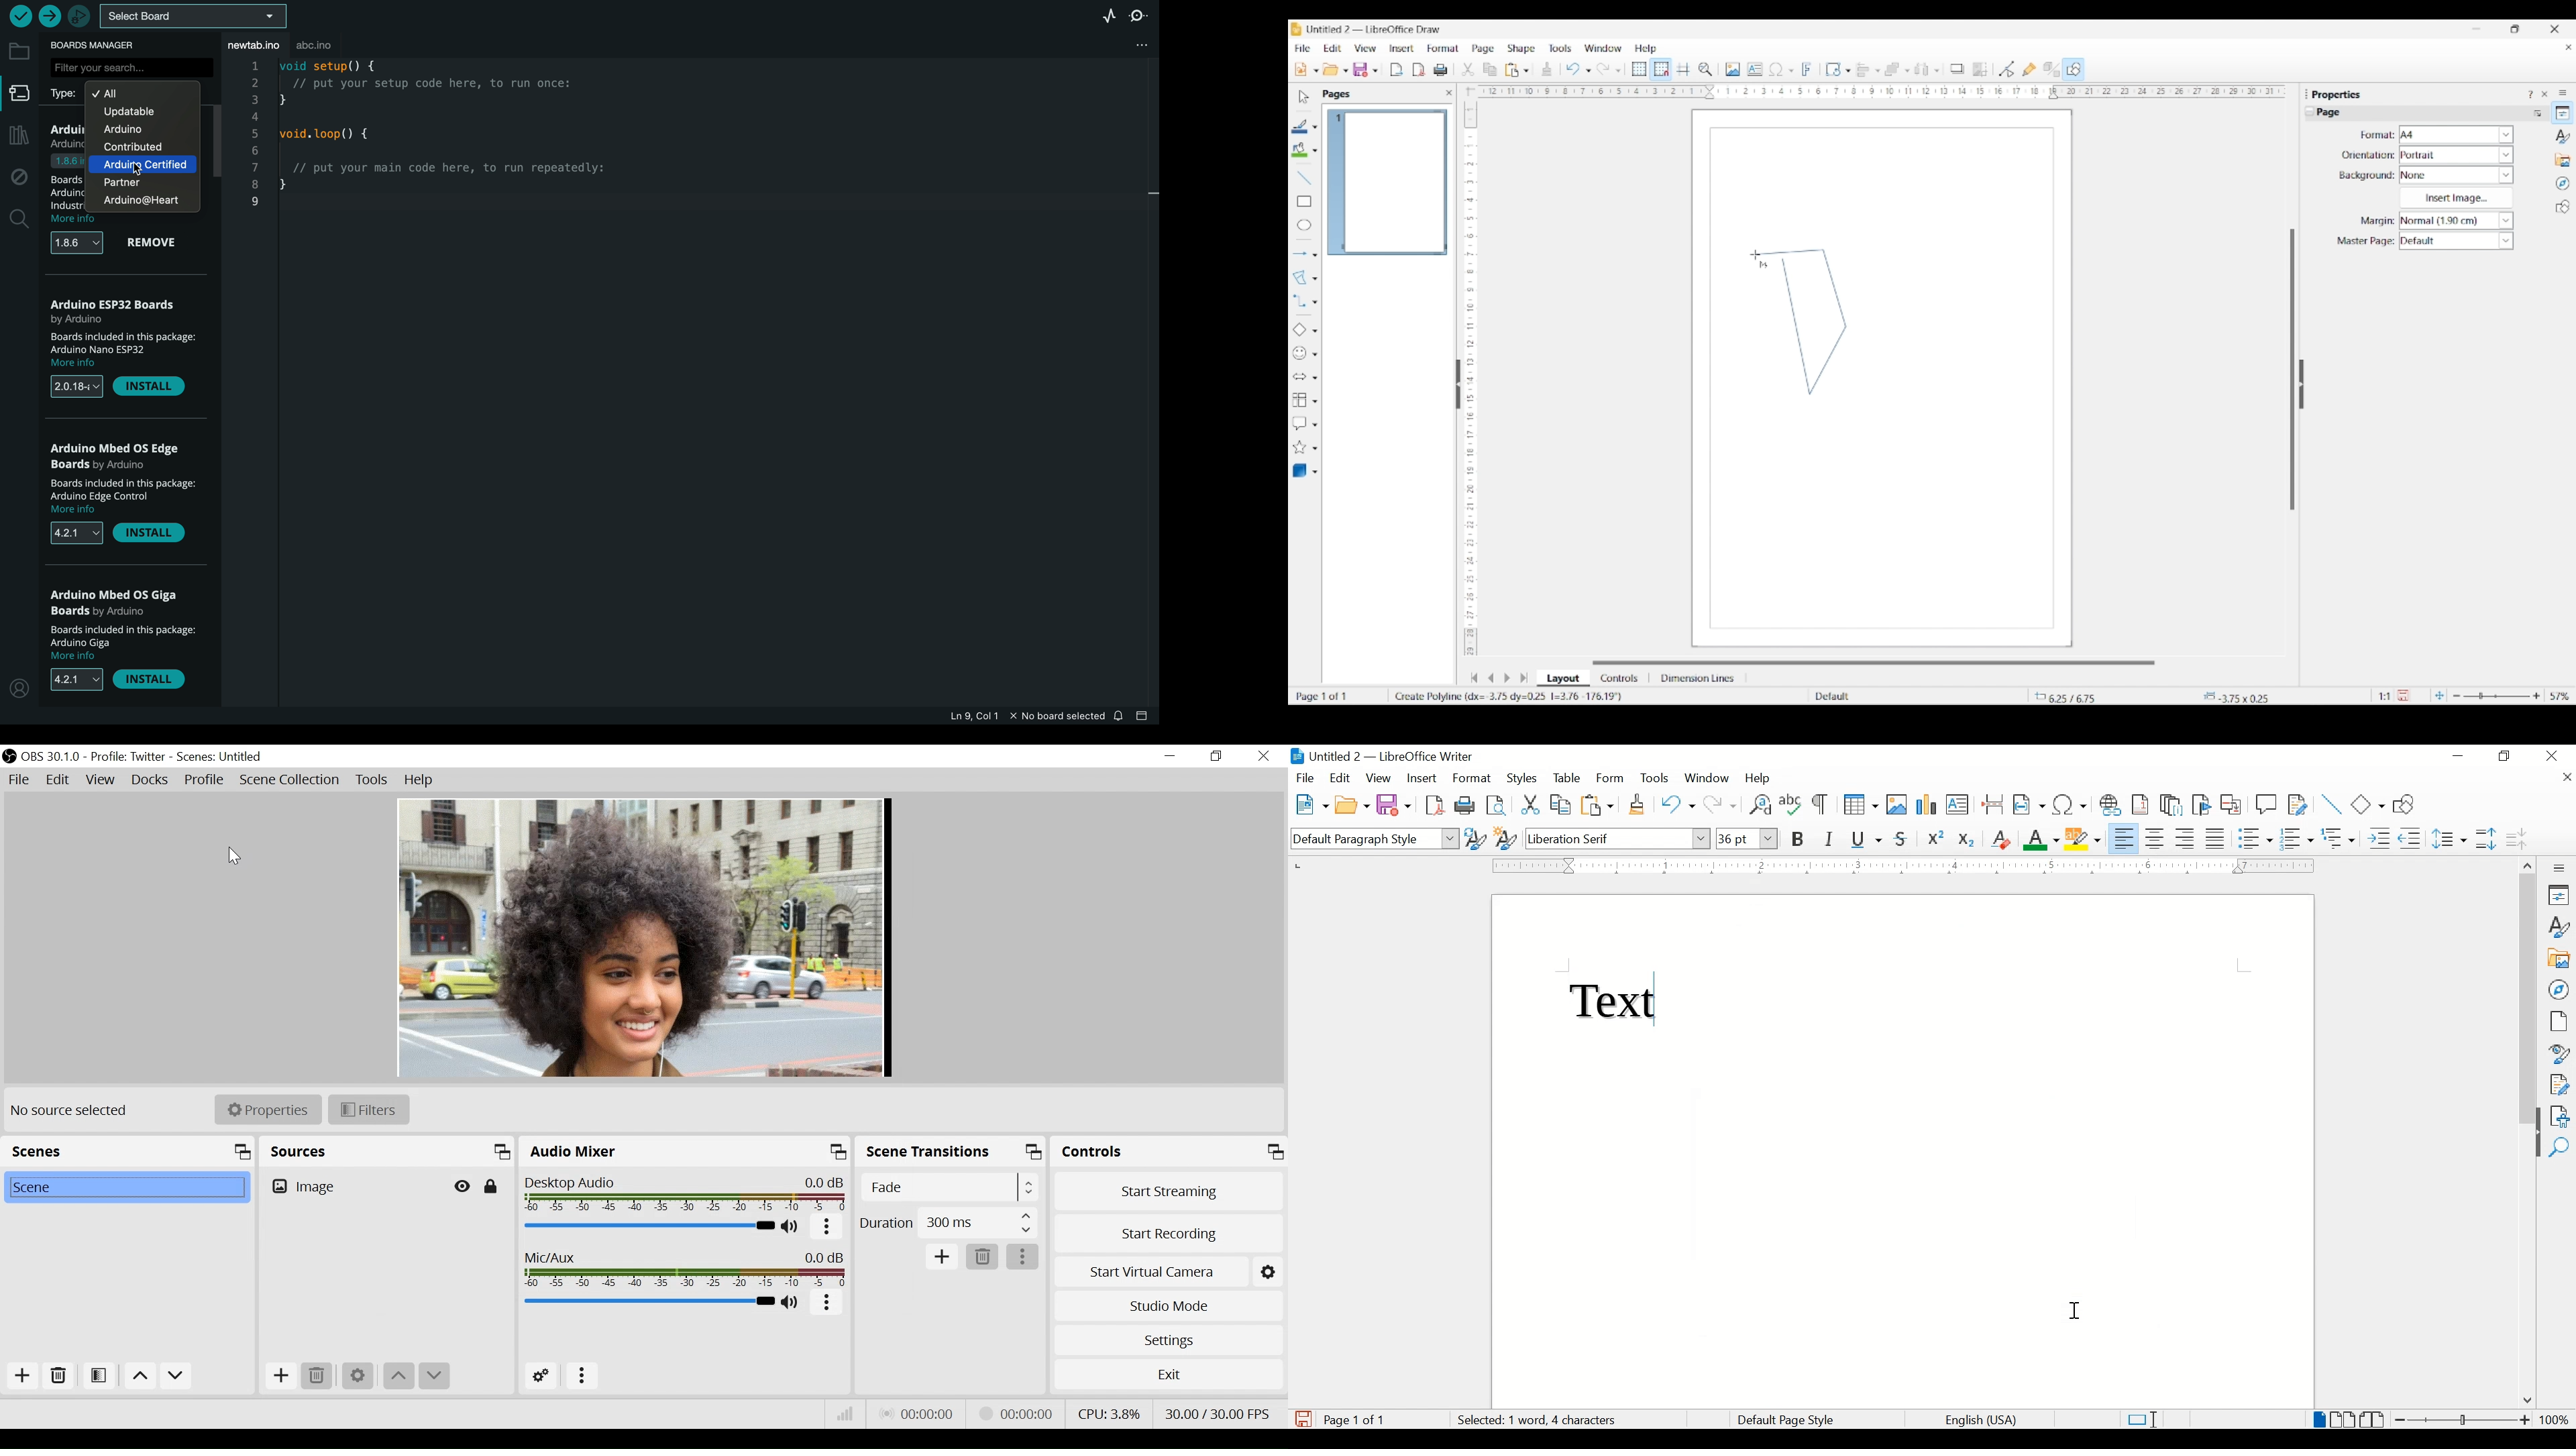 This screenshot has width=2576, height=1456. What do you see at coordinates (1303, 1419) in the screenshot?
I see `save document` at bounding box center [1303, 1419].